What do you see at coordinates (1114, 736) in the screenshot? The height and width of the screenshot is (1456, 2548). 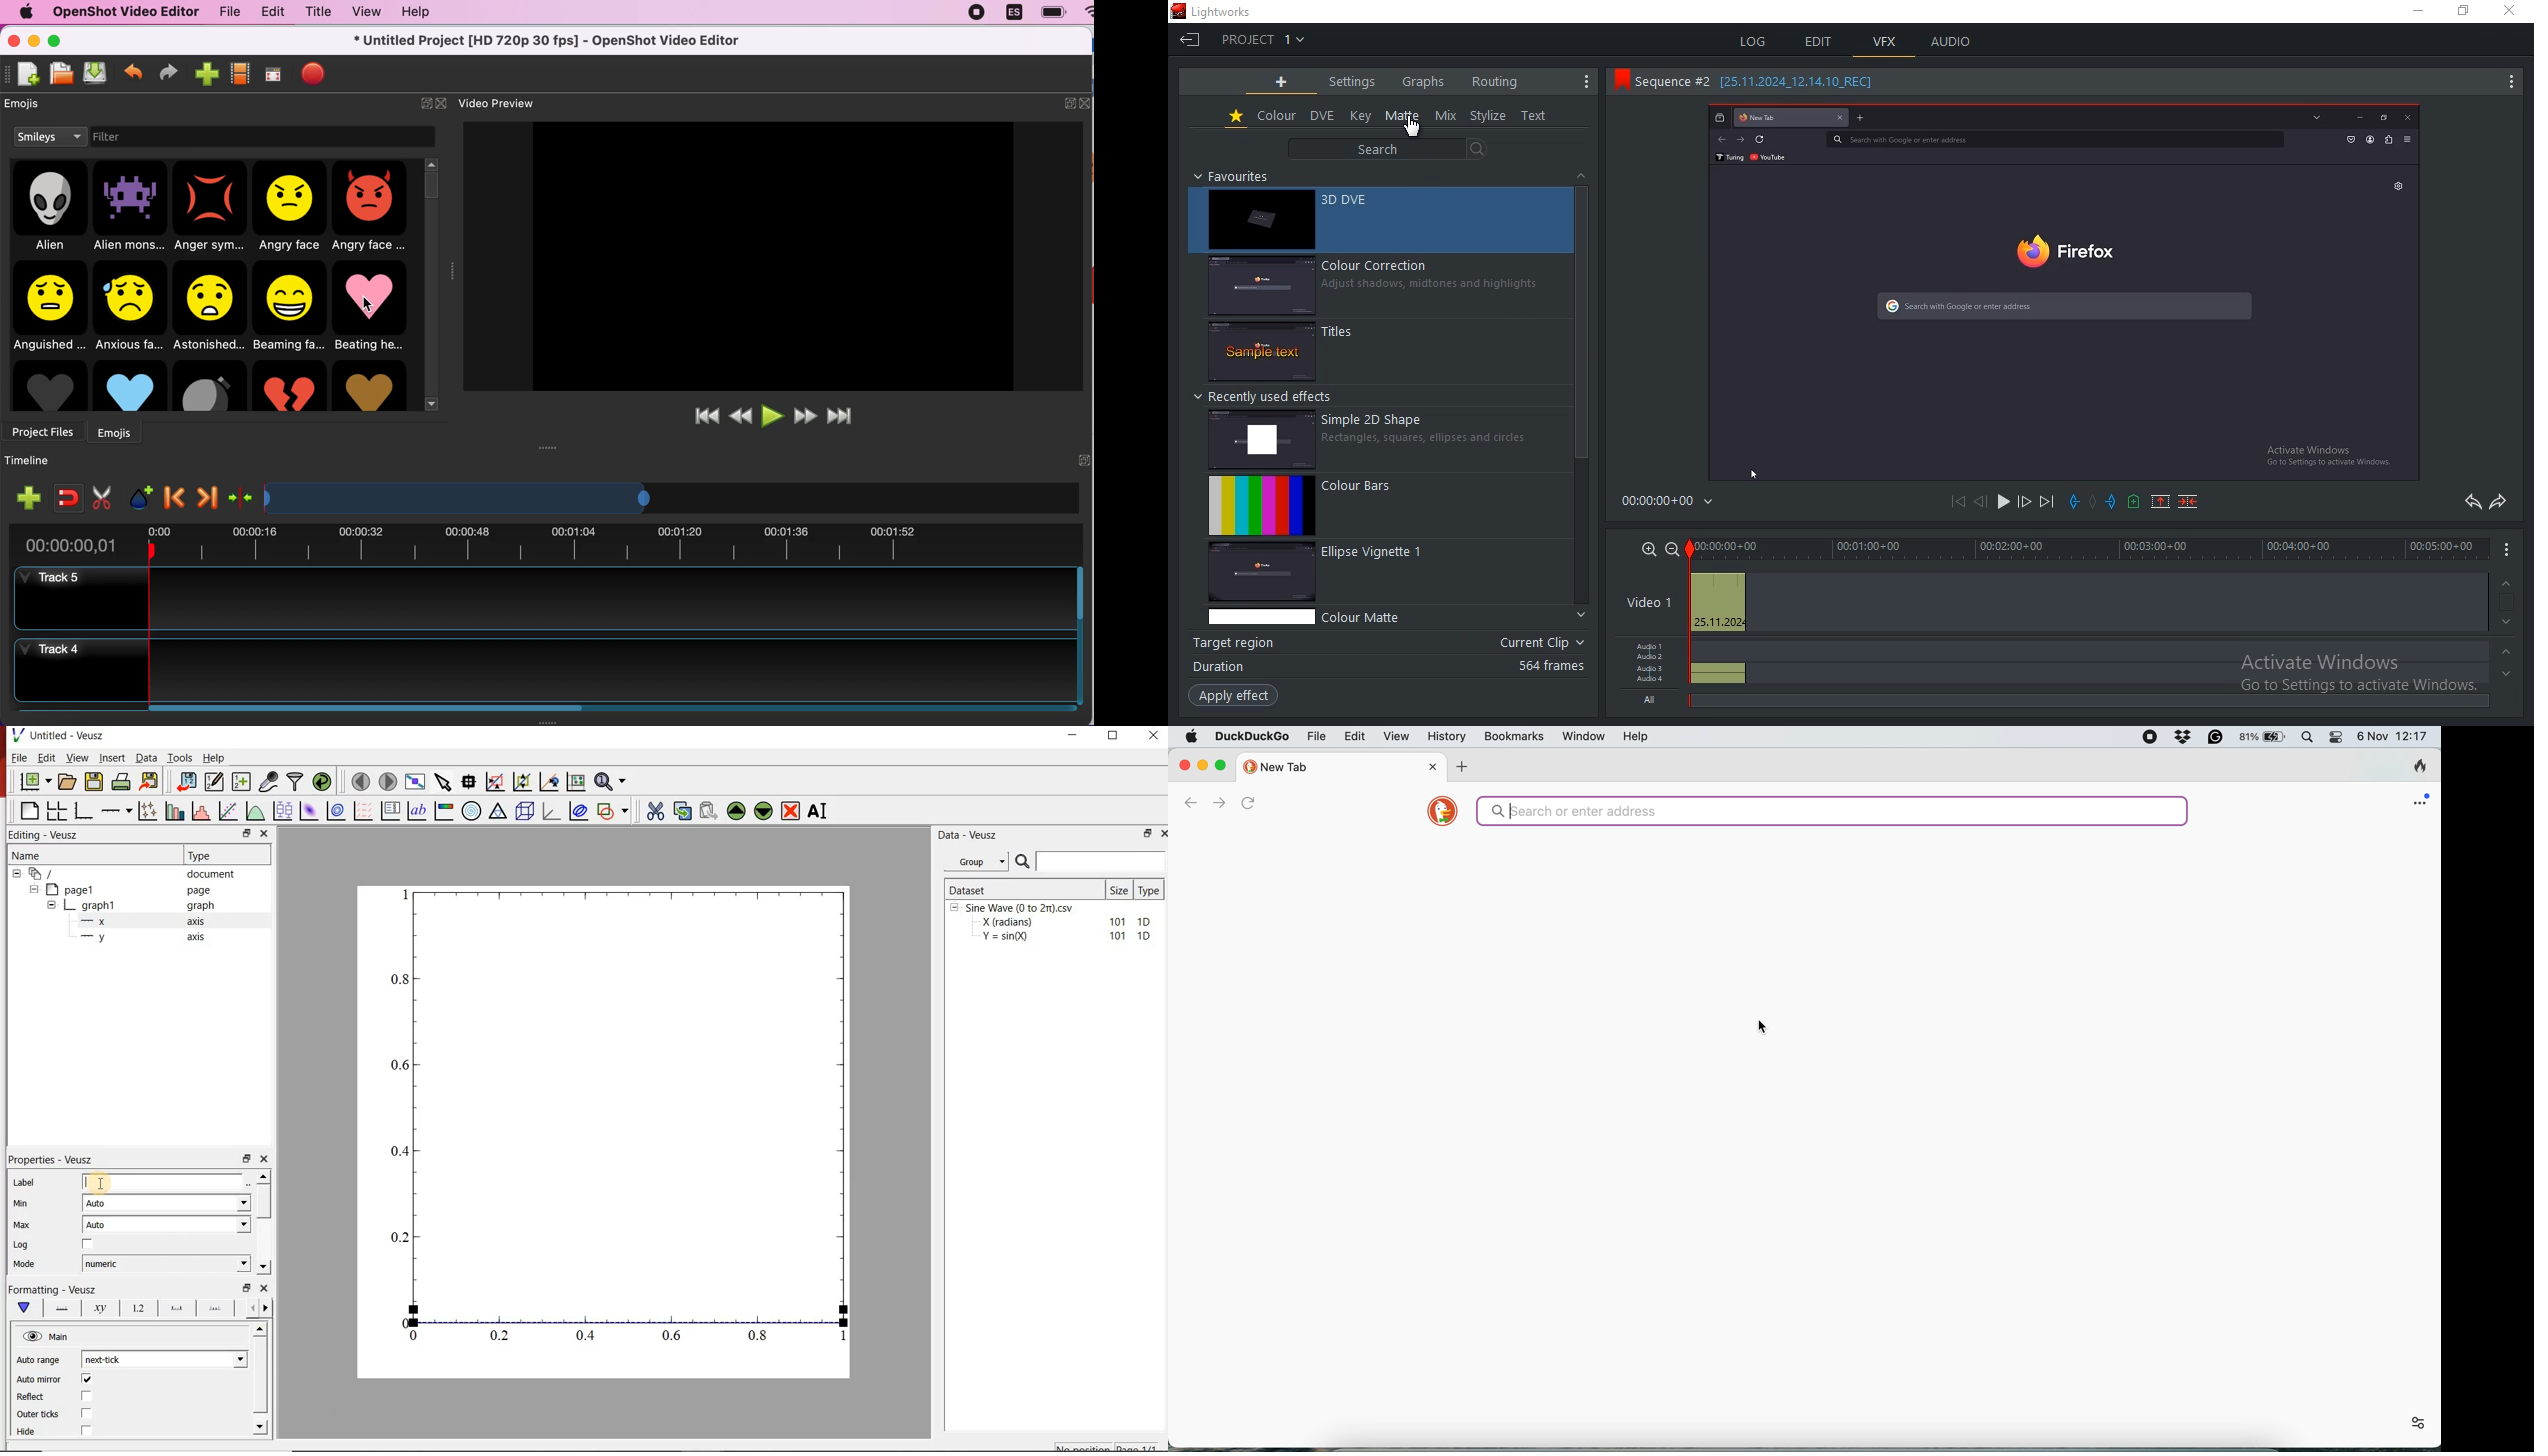 I see `Maximize` at bounding box center [1114, 736].